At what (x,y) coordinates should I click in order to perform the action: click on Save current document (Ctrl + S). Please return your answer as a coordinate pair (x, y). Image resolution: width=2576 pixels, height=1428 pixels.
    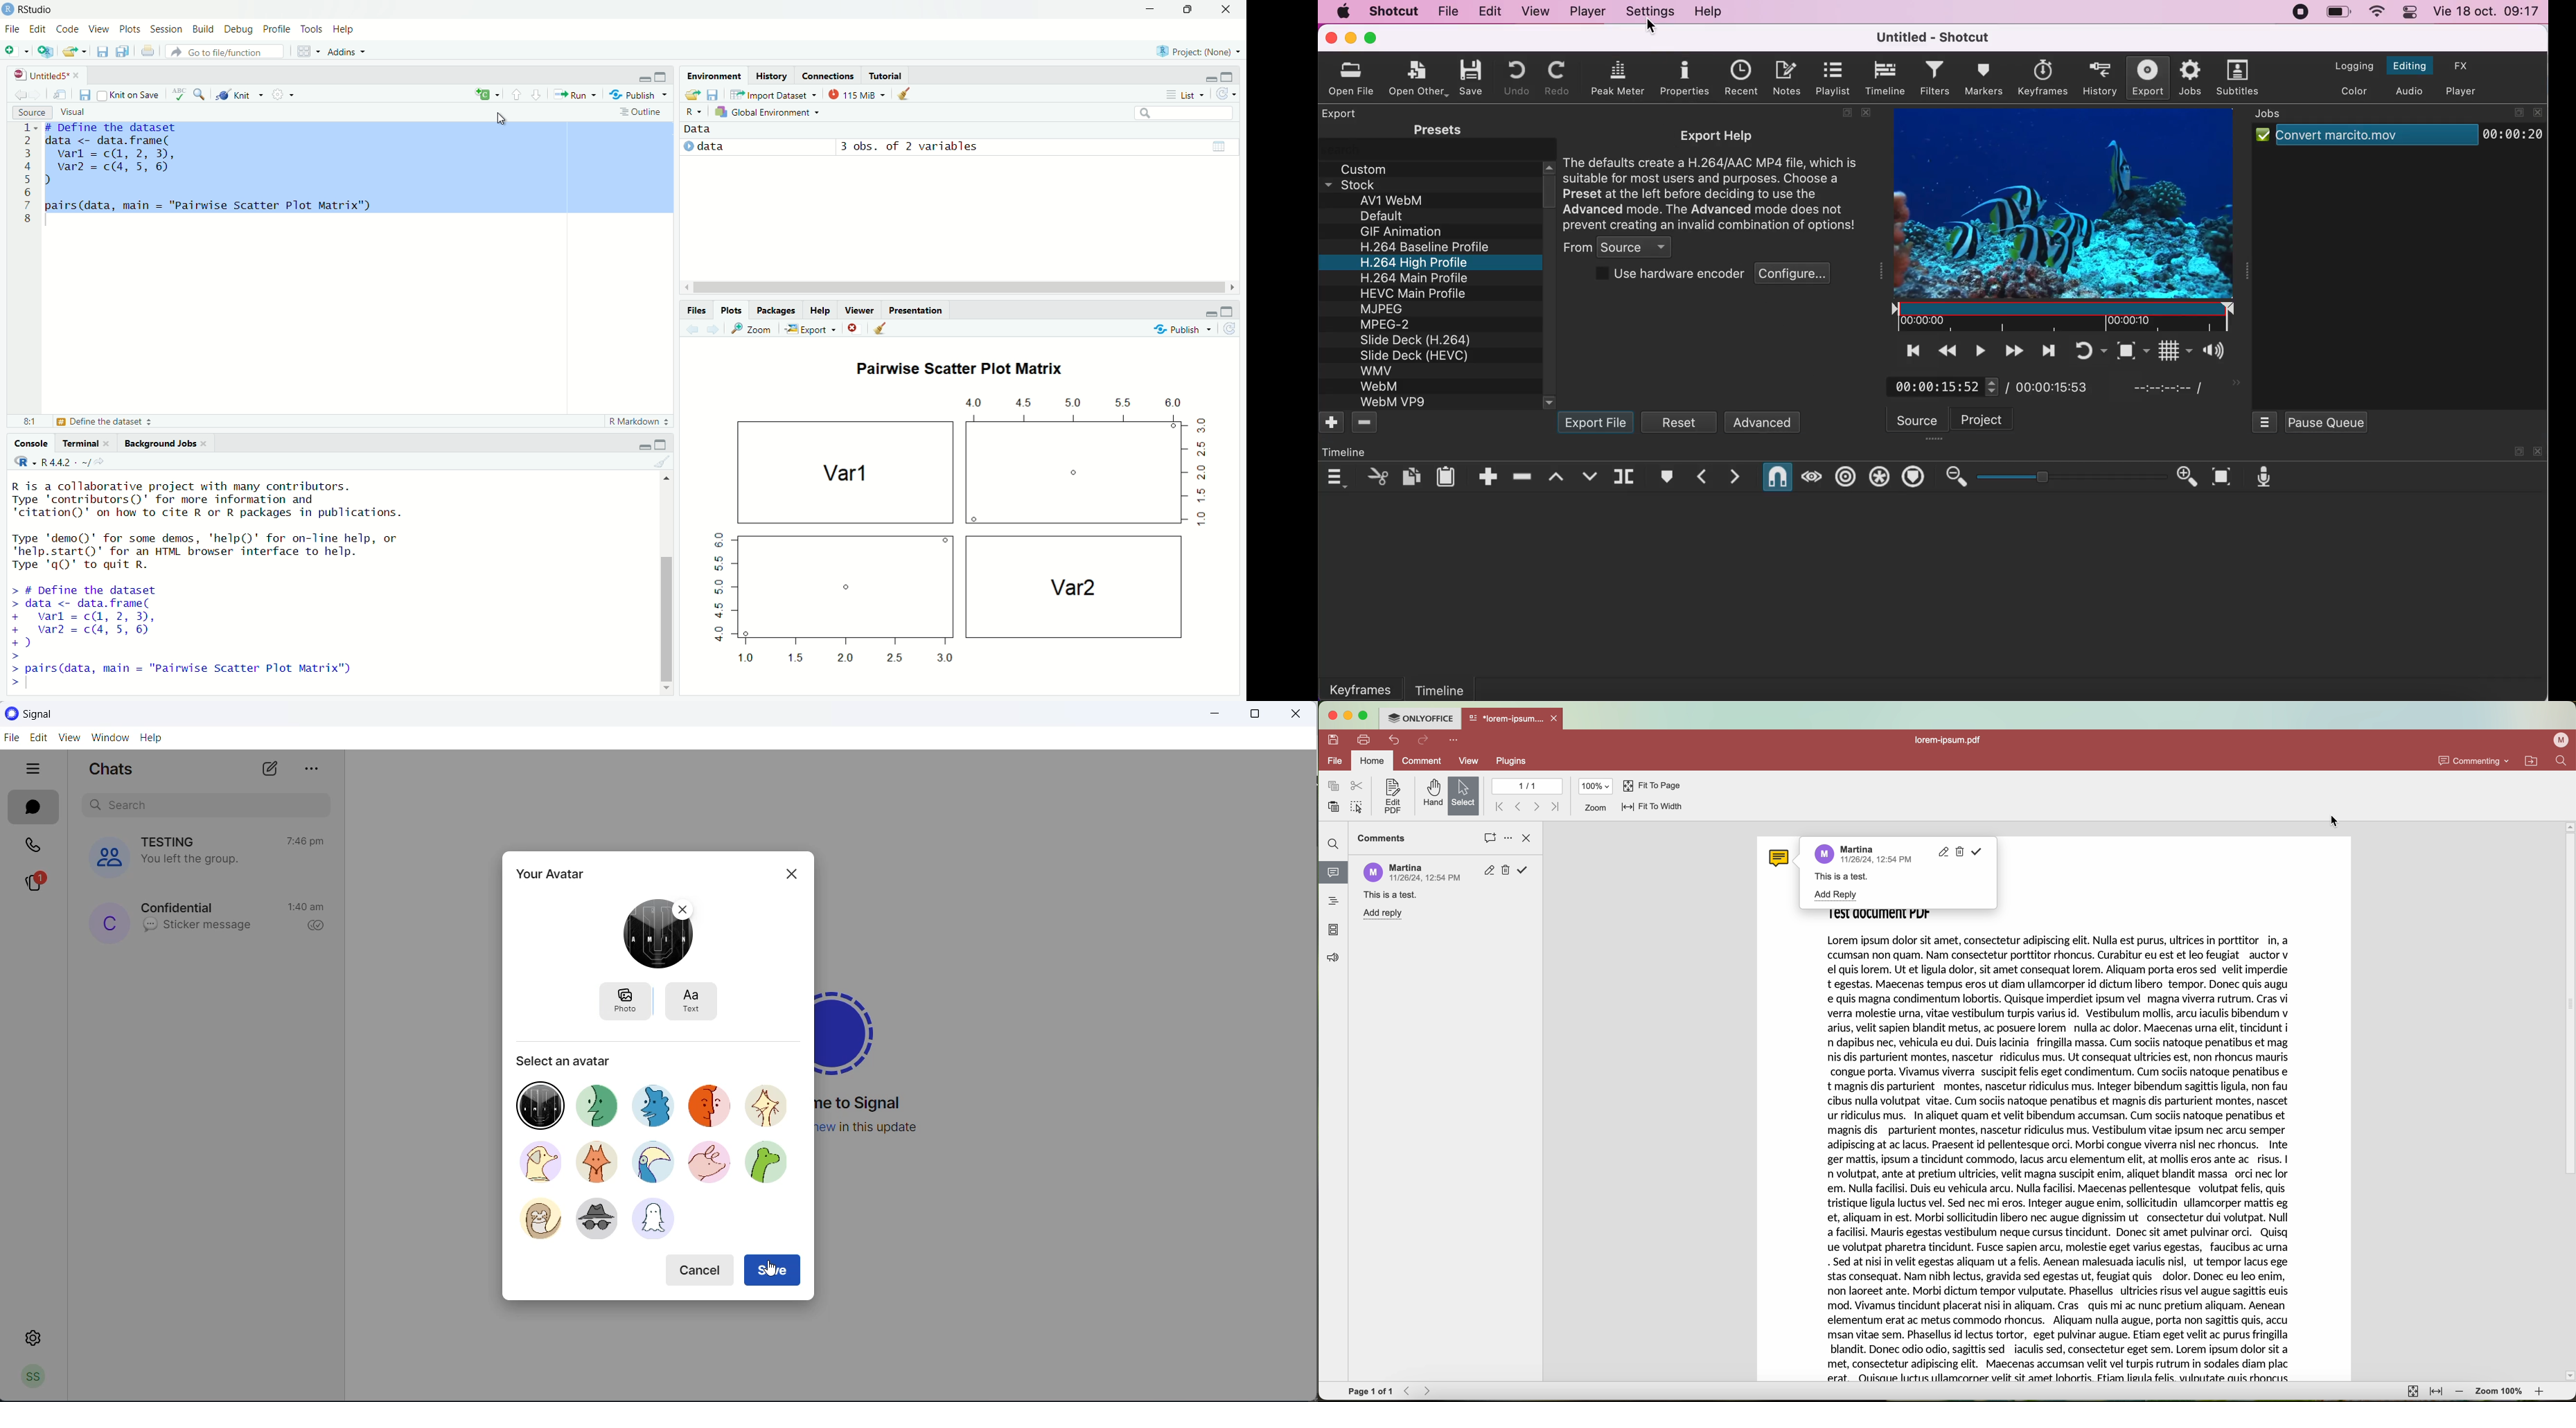
    Looking at the image, I should click on (103, 49).